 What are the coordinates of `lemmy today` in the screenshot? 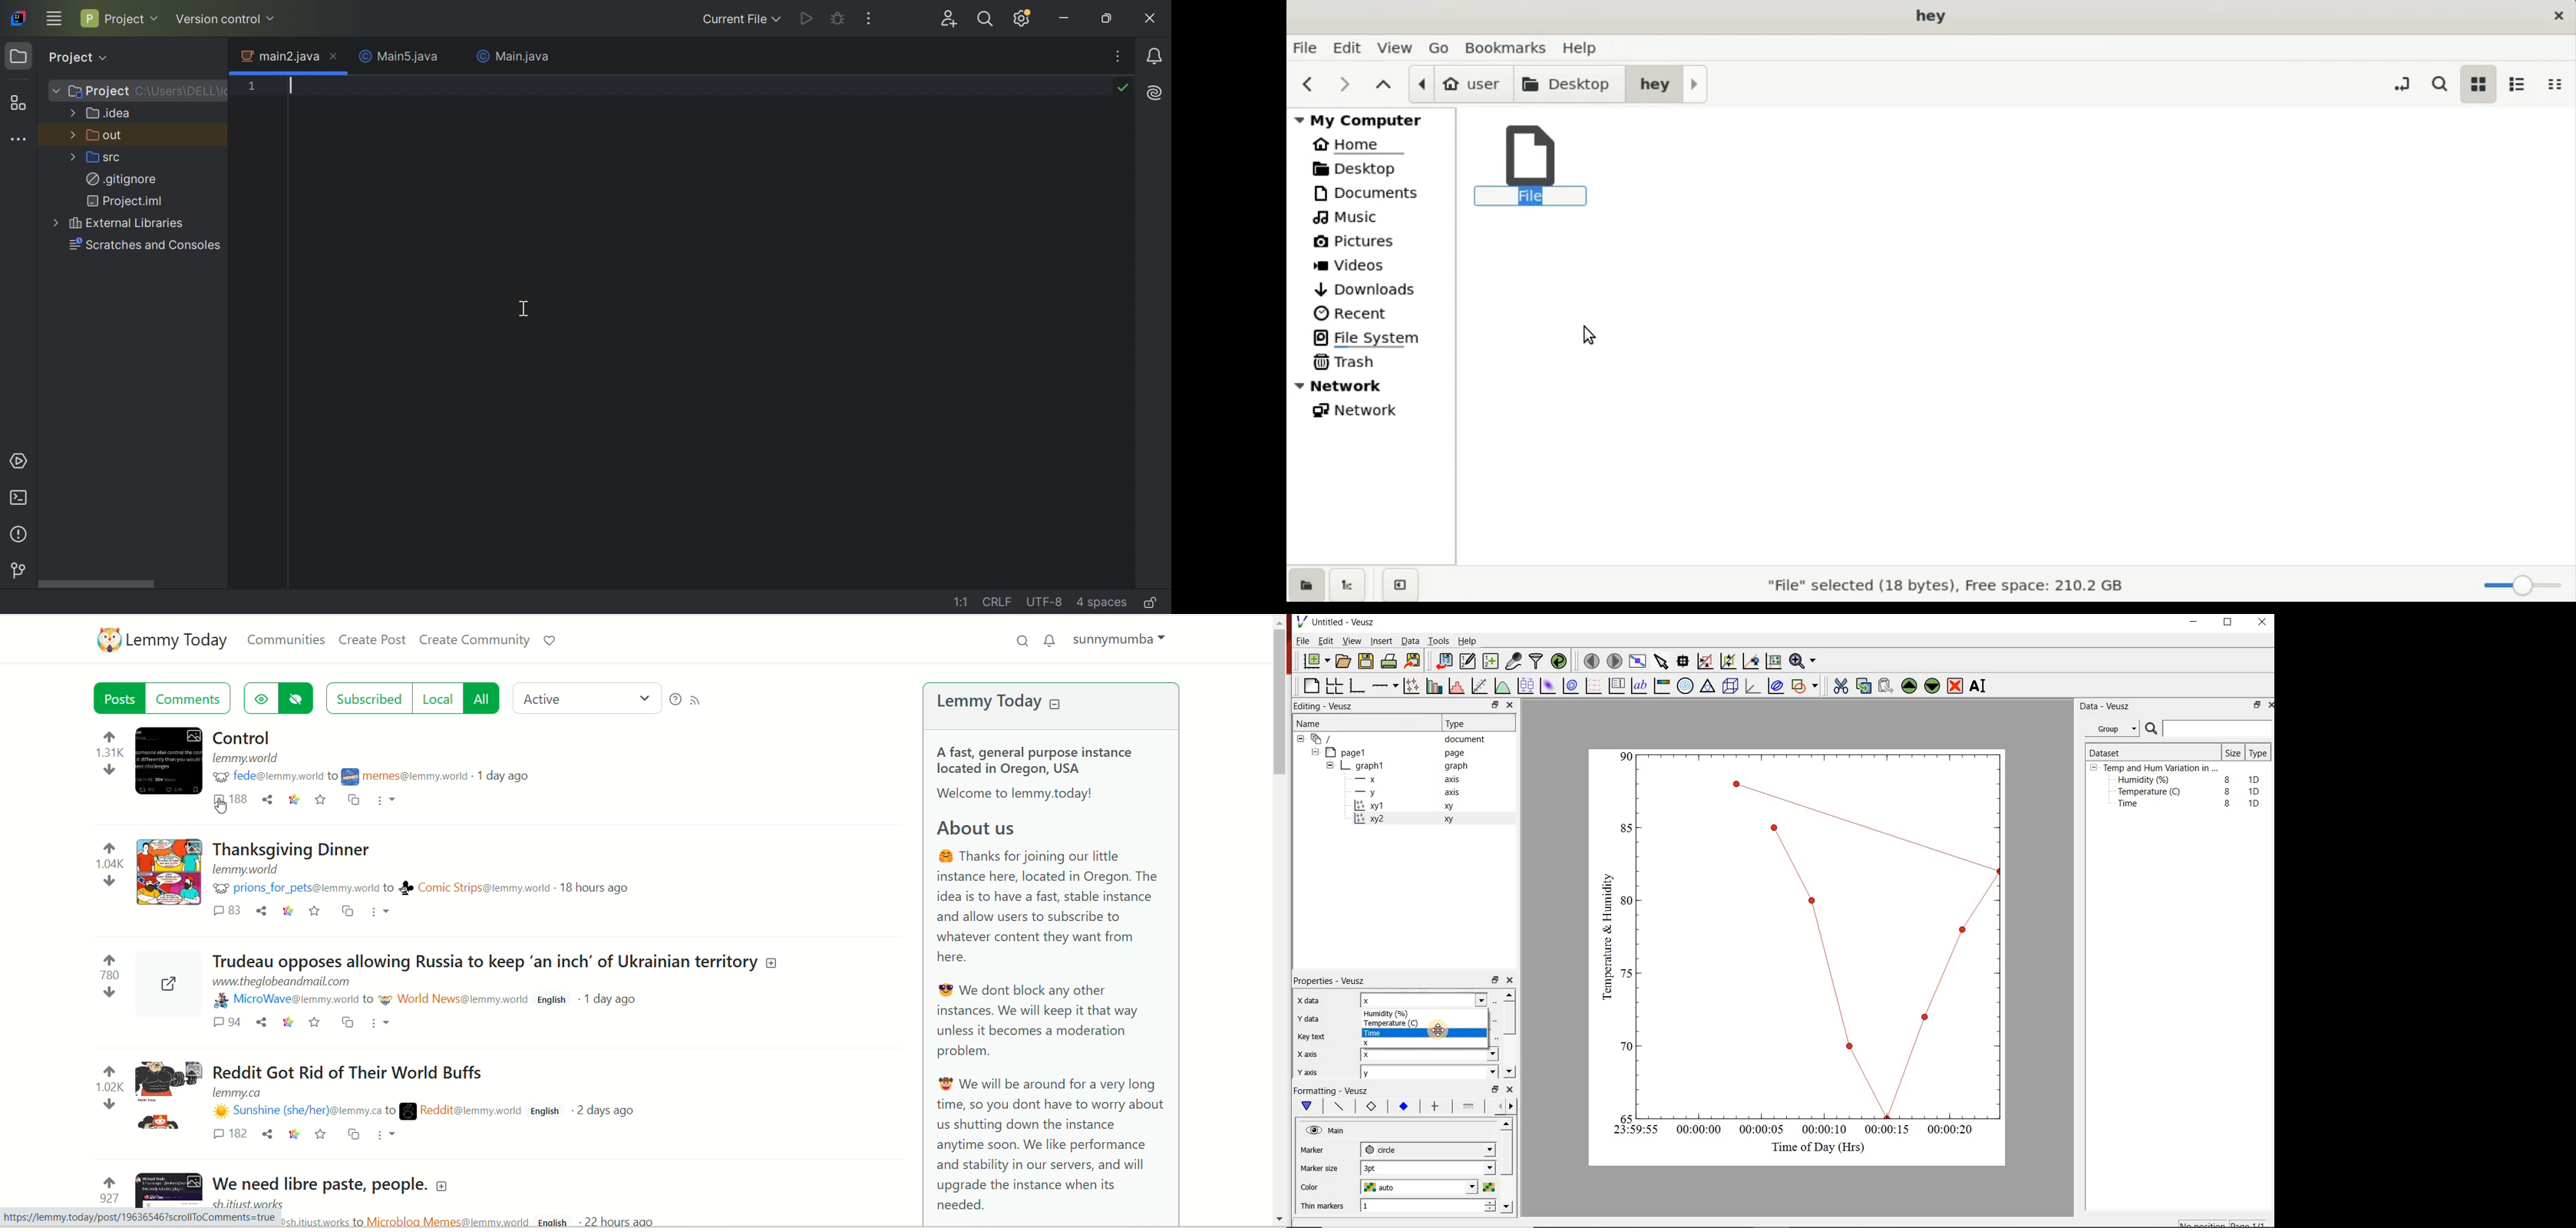 It's located at (1016, 702).